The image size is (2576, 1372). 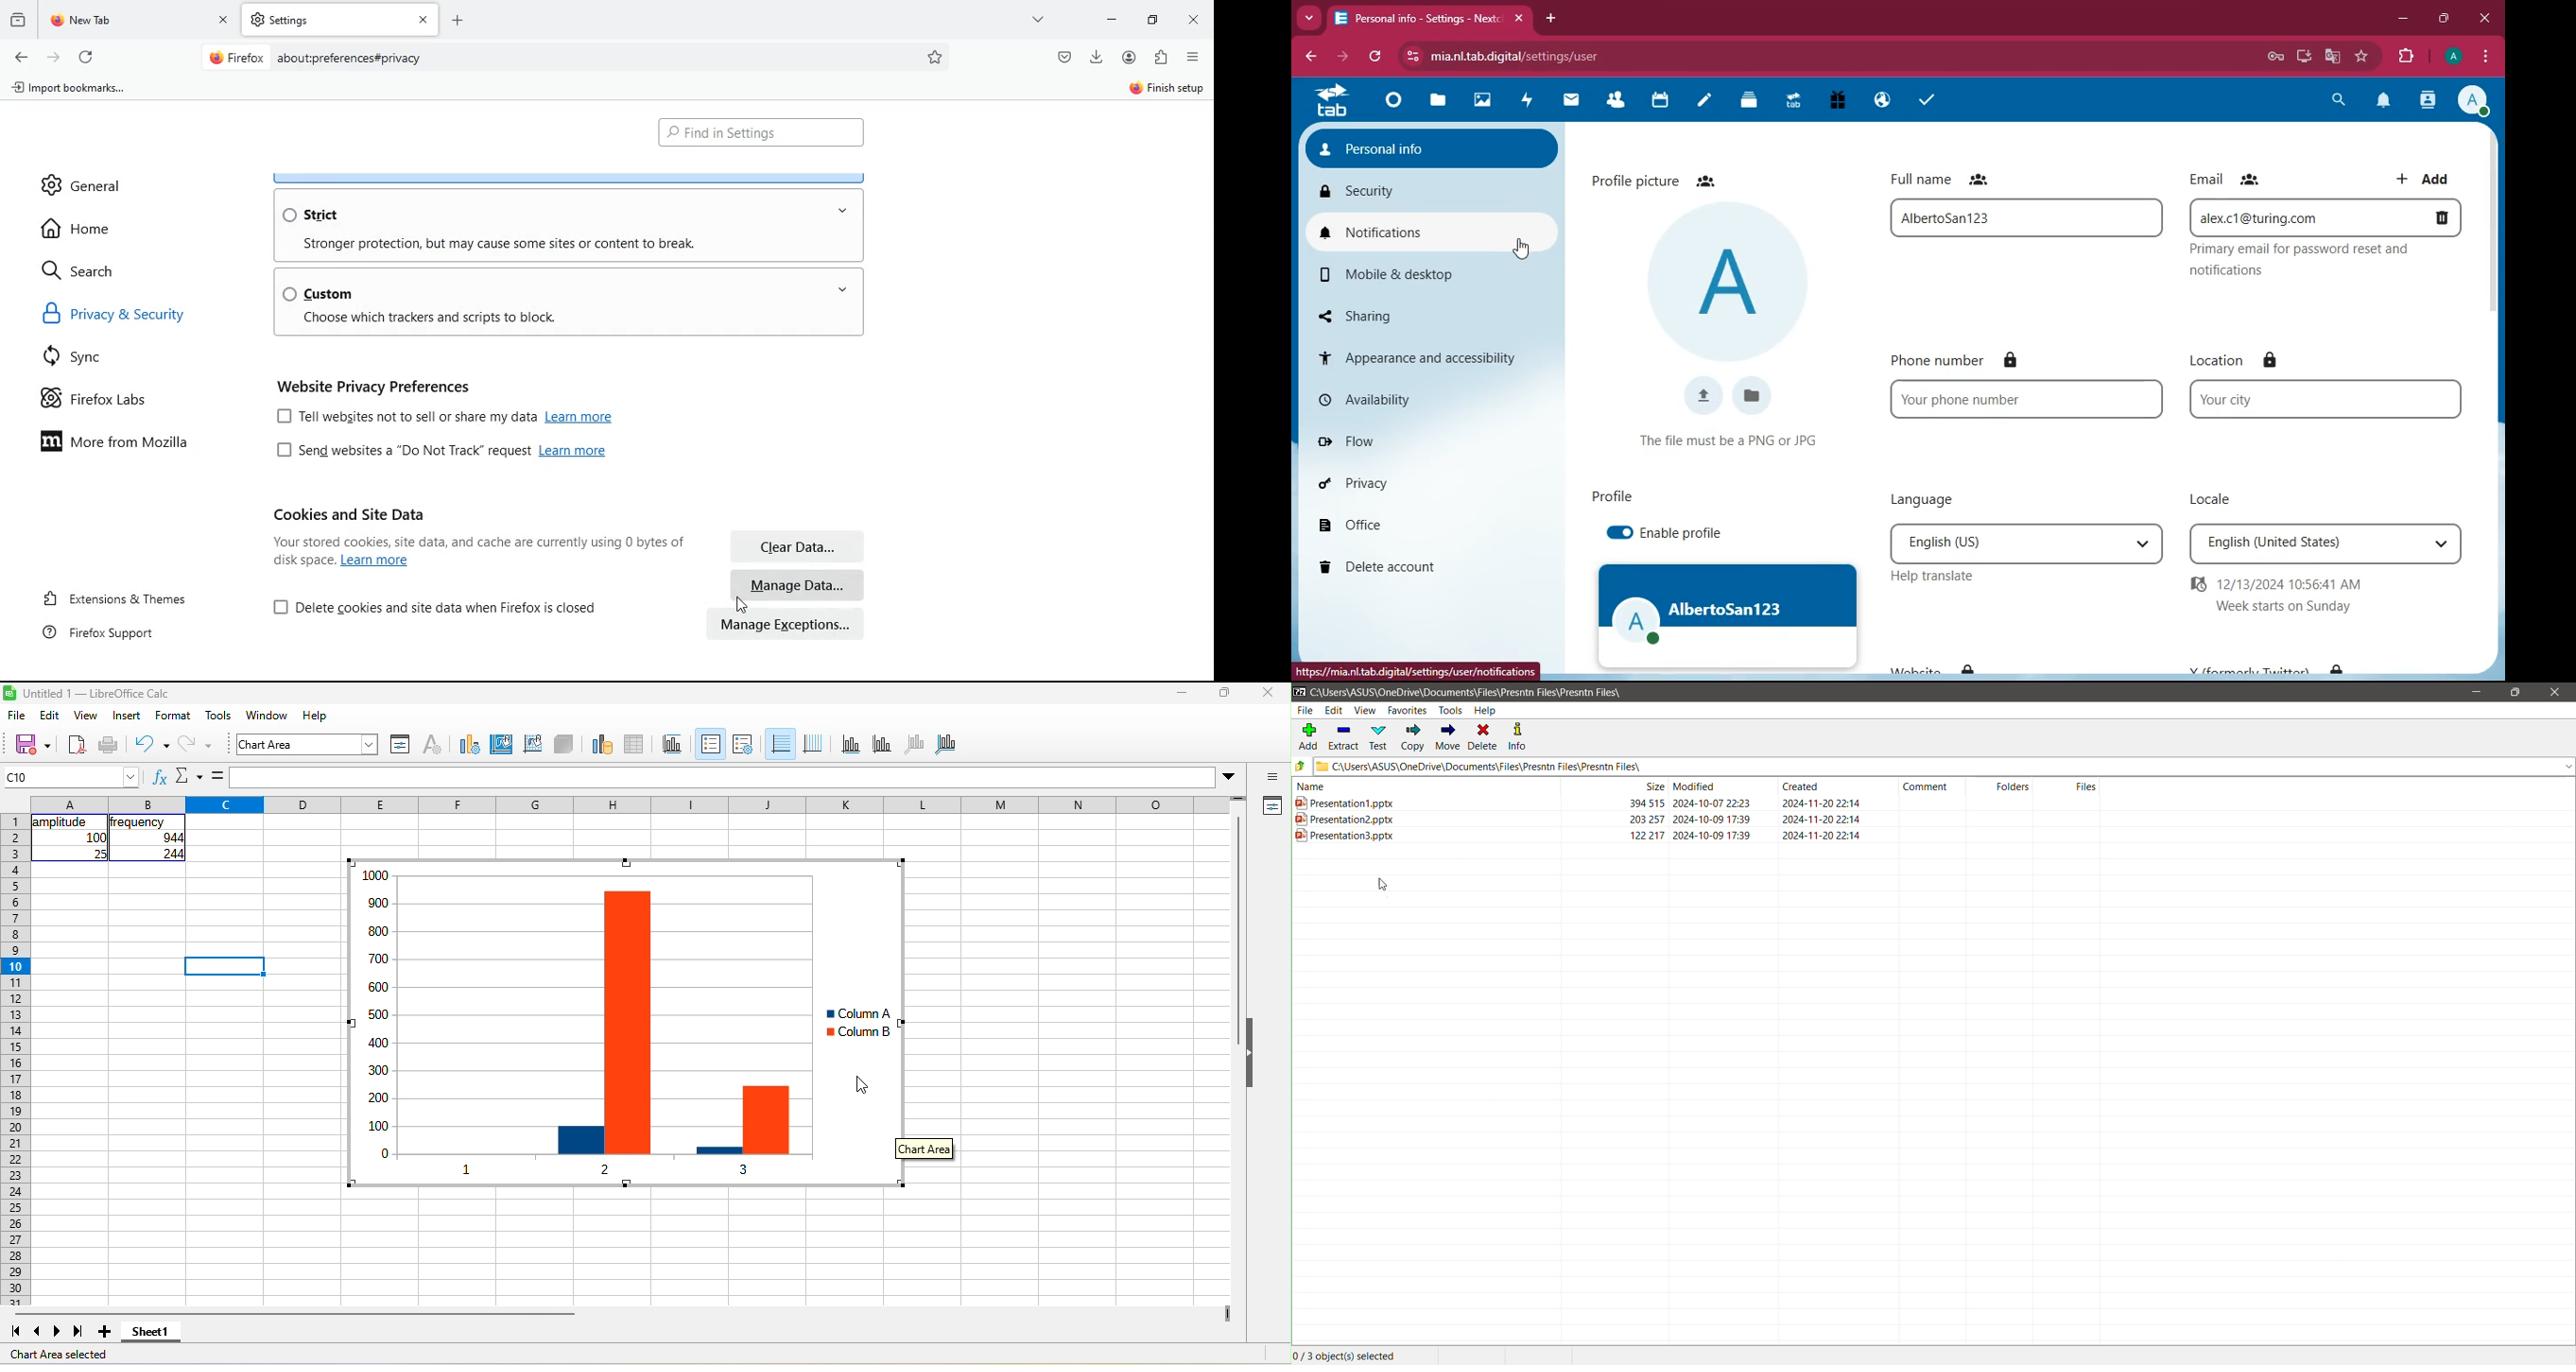 What do you see at coordinates (378, 384) in the screenshot?
I see `website privacy preferences` at bounding box center [378, 384].